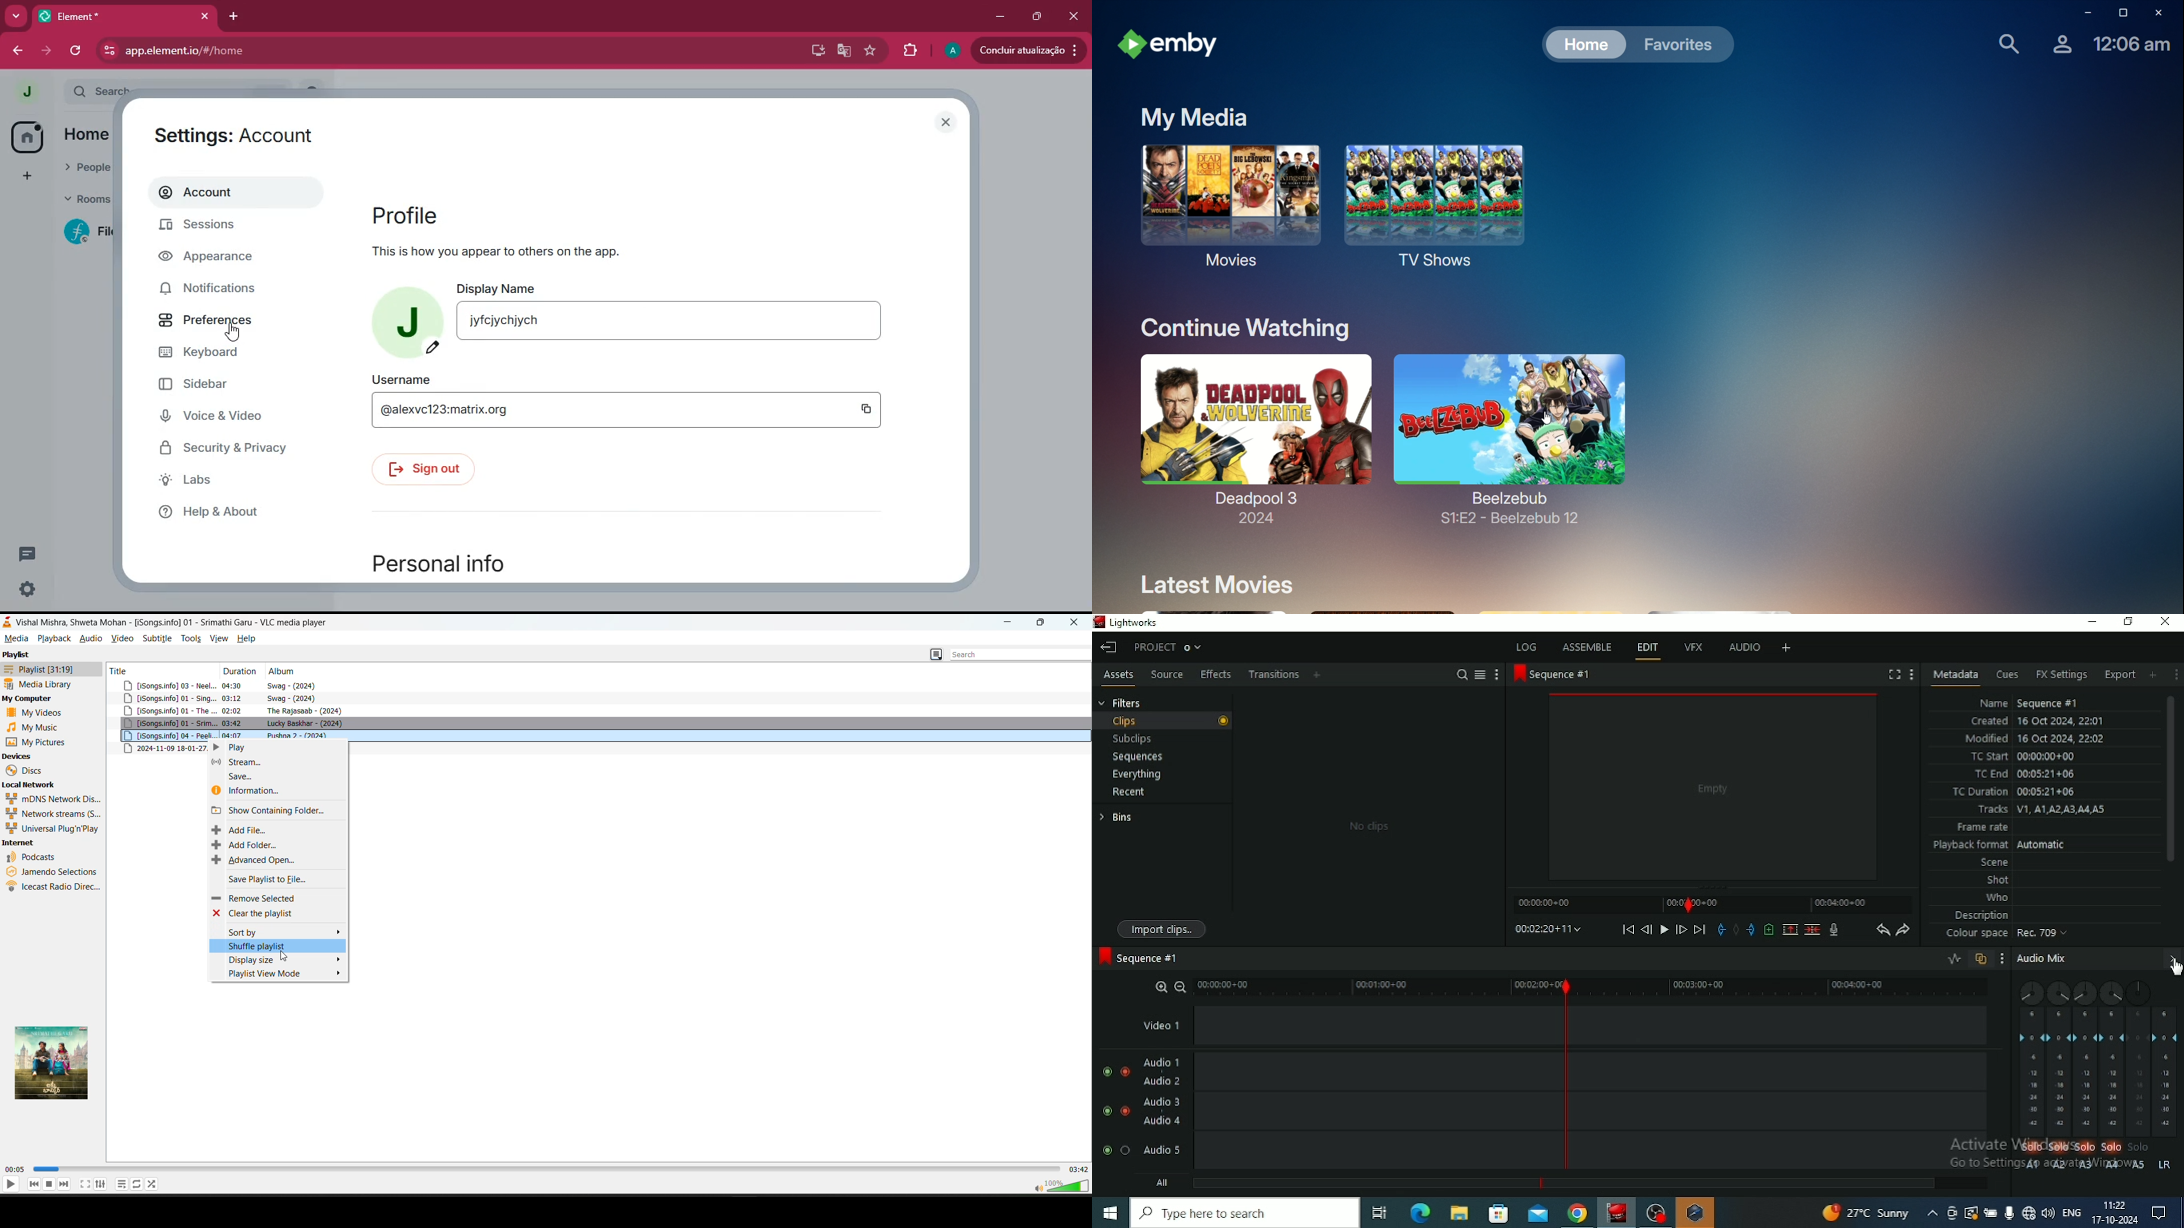  What do you see at coordinates (997, 17) in the screenshot?
I see `minimize` at bounding box center [997, 17].